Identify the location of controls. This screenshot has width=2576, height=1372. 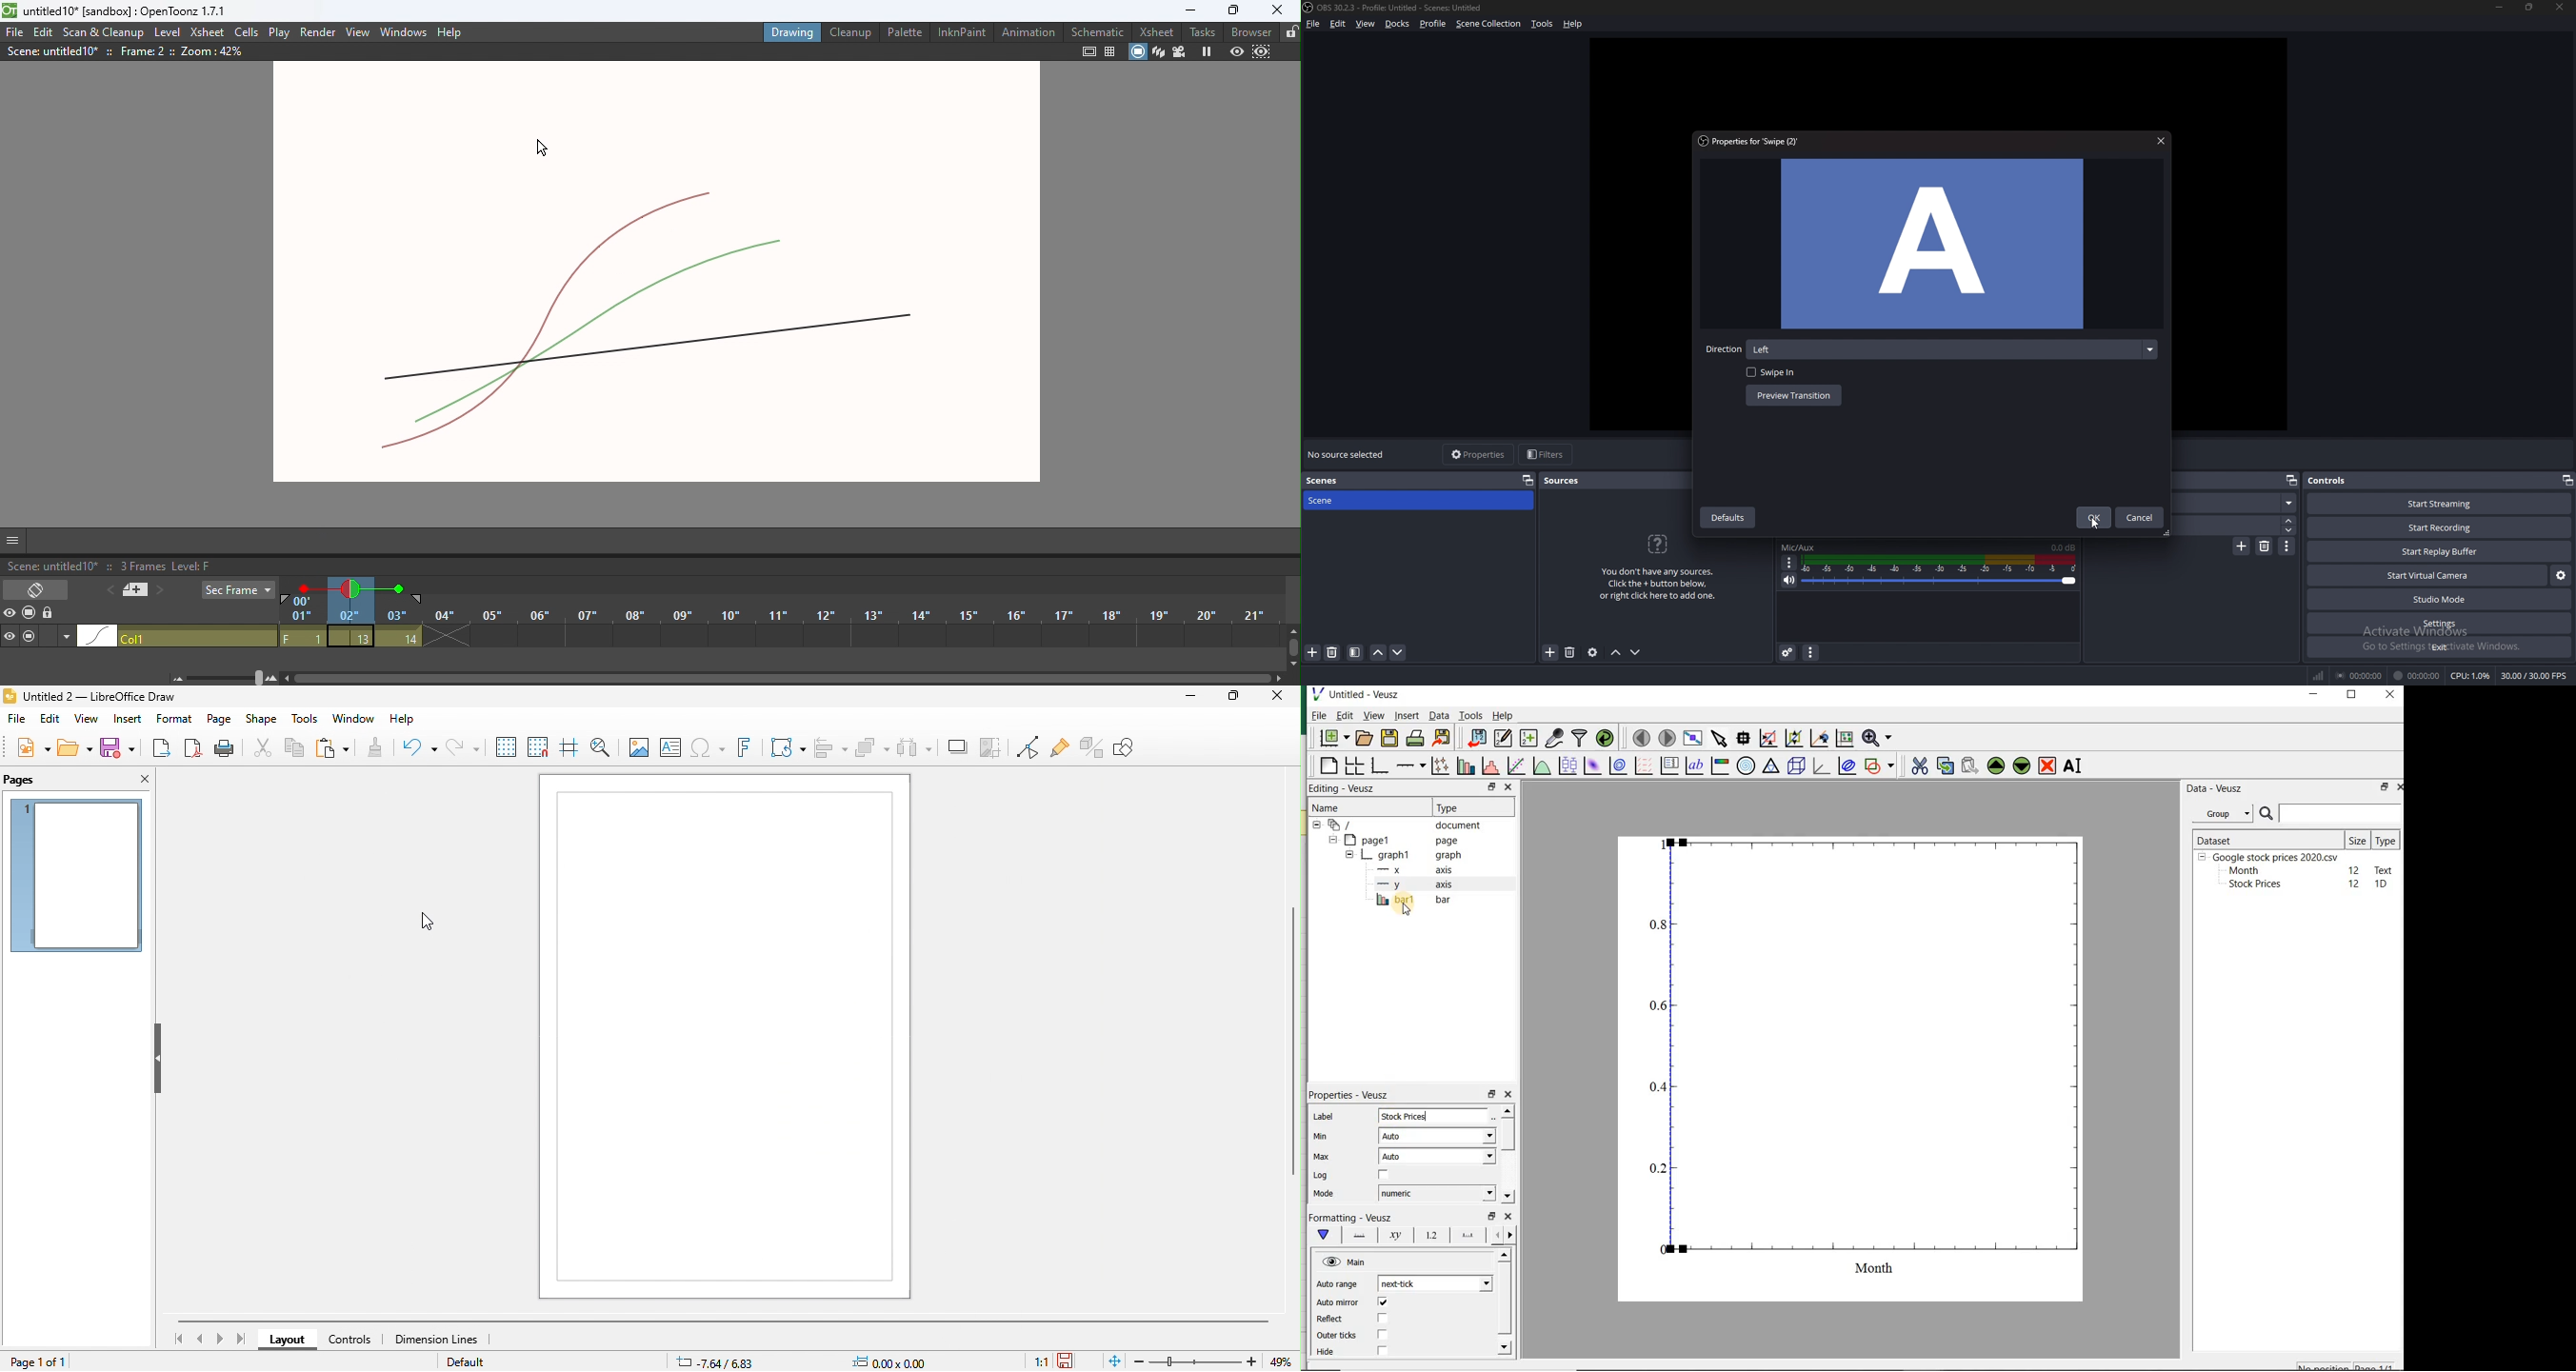
(2338, 480).